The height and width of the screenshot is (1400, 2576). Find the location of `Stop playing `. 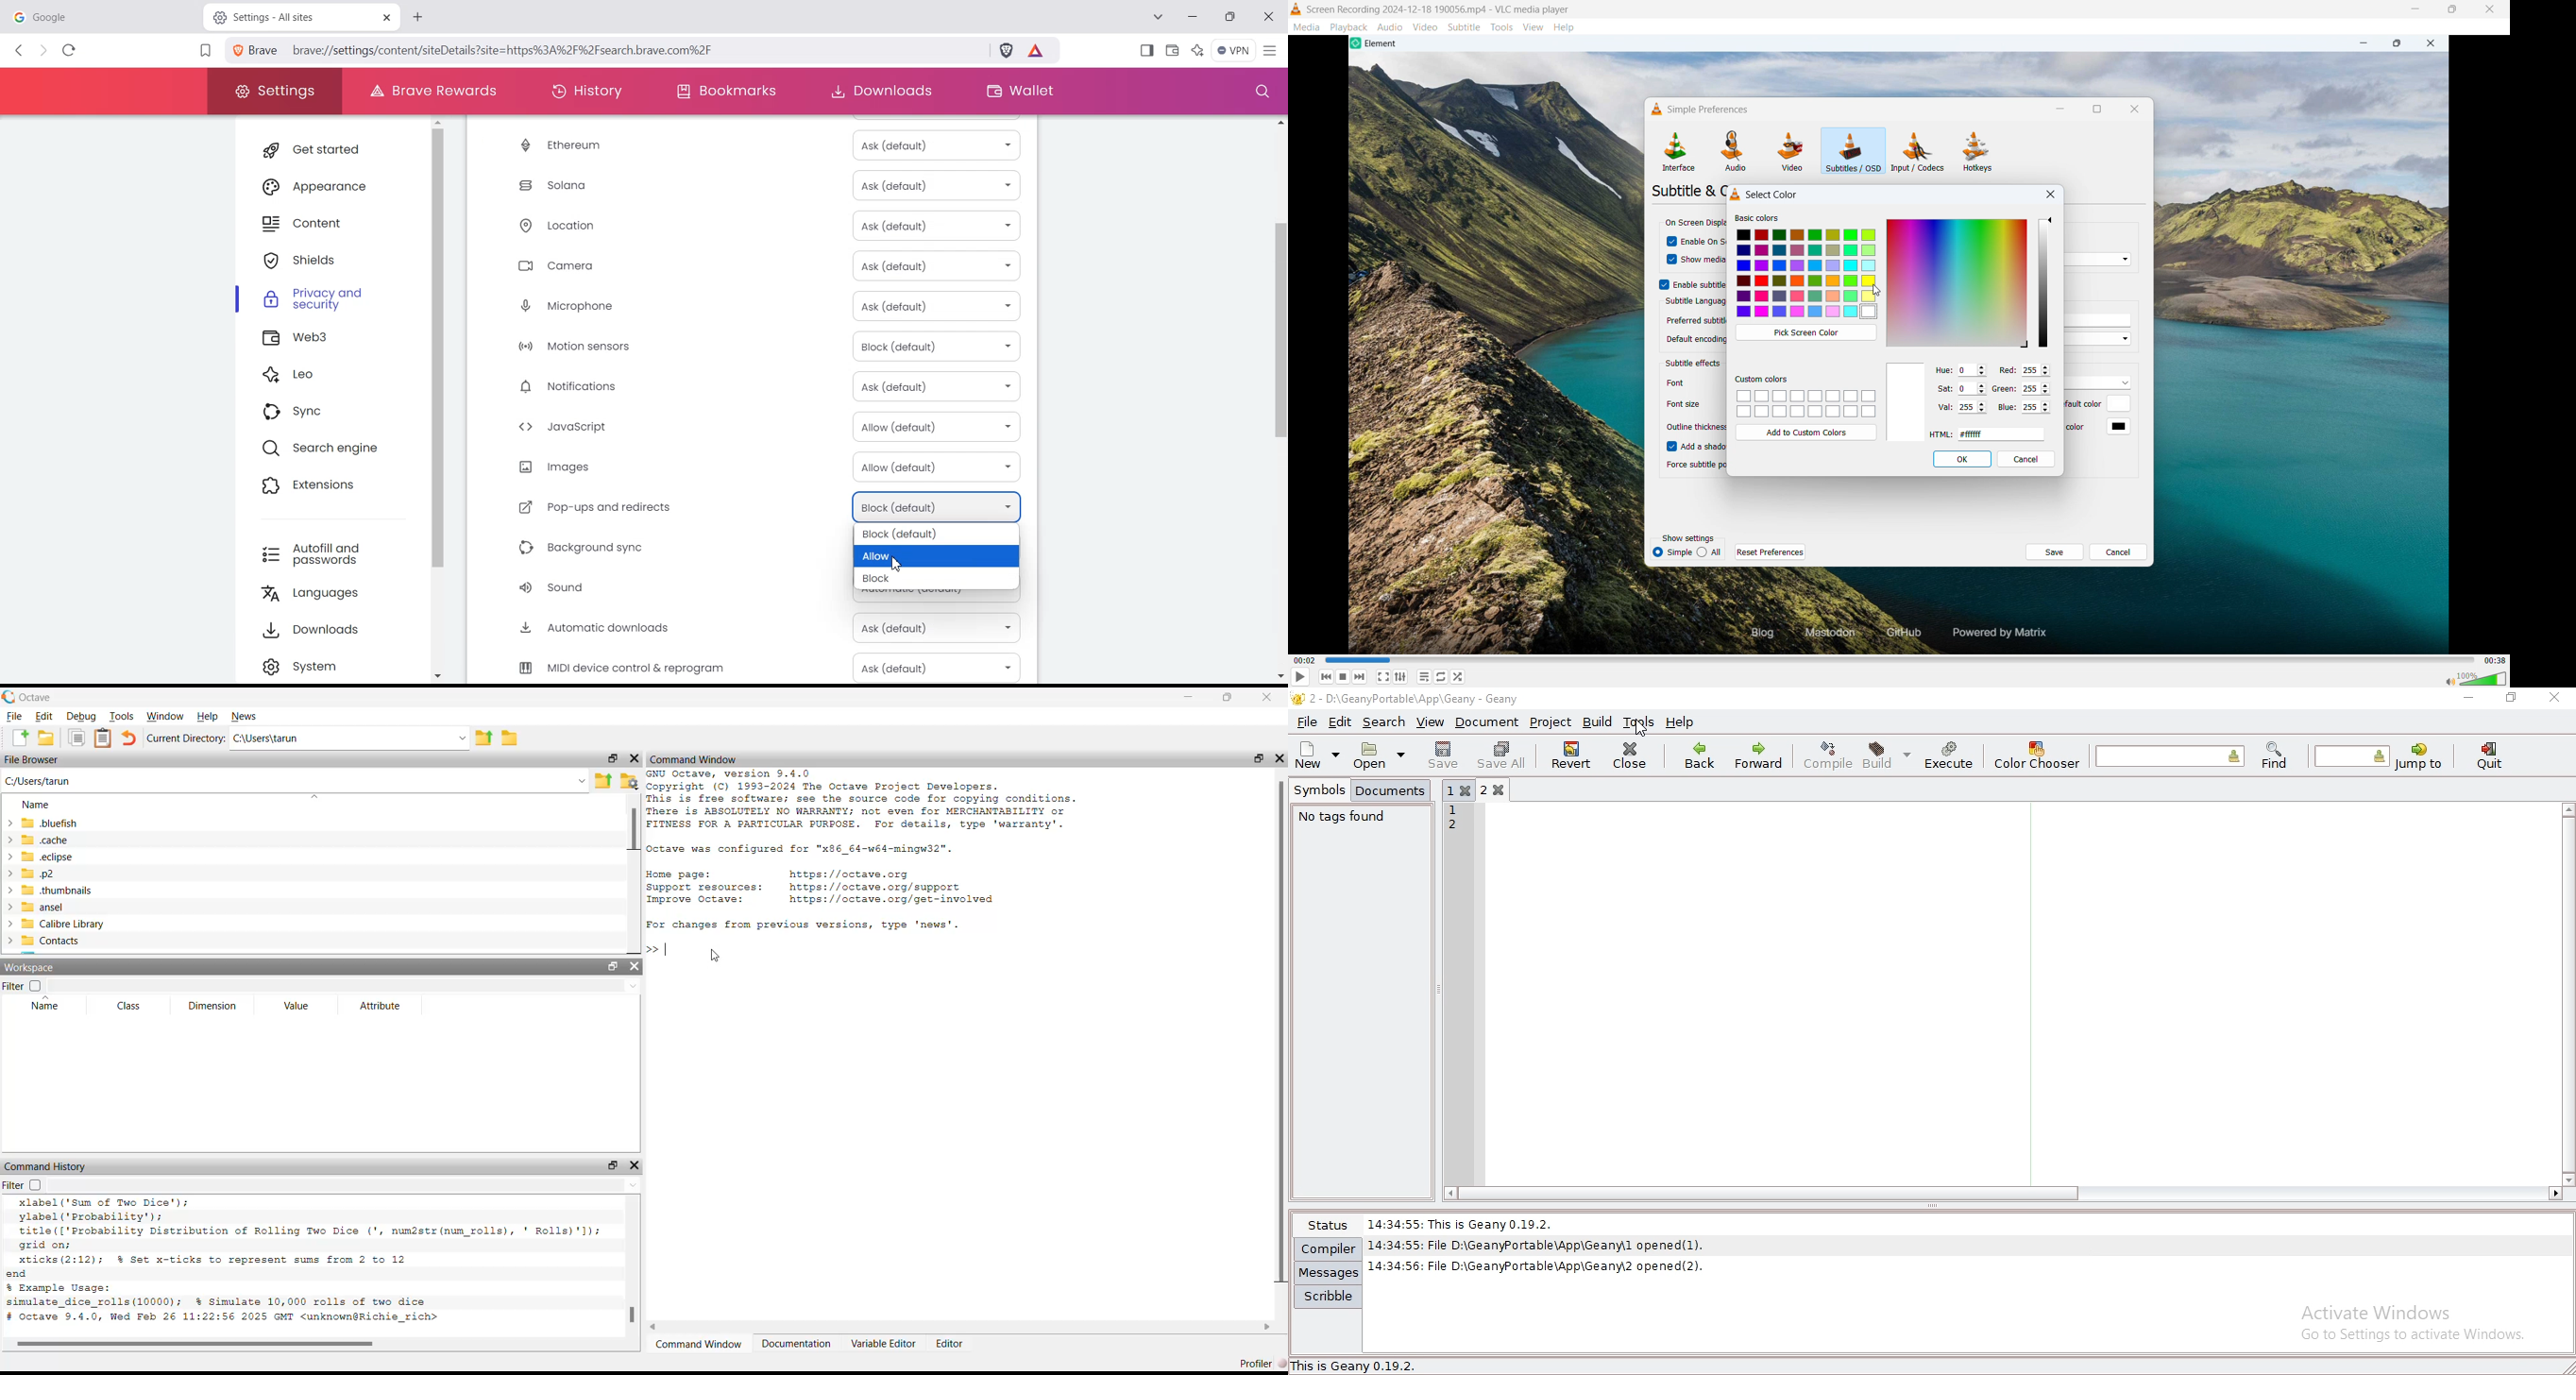

Stop playing  is located at coordinates (1327, 677).